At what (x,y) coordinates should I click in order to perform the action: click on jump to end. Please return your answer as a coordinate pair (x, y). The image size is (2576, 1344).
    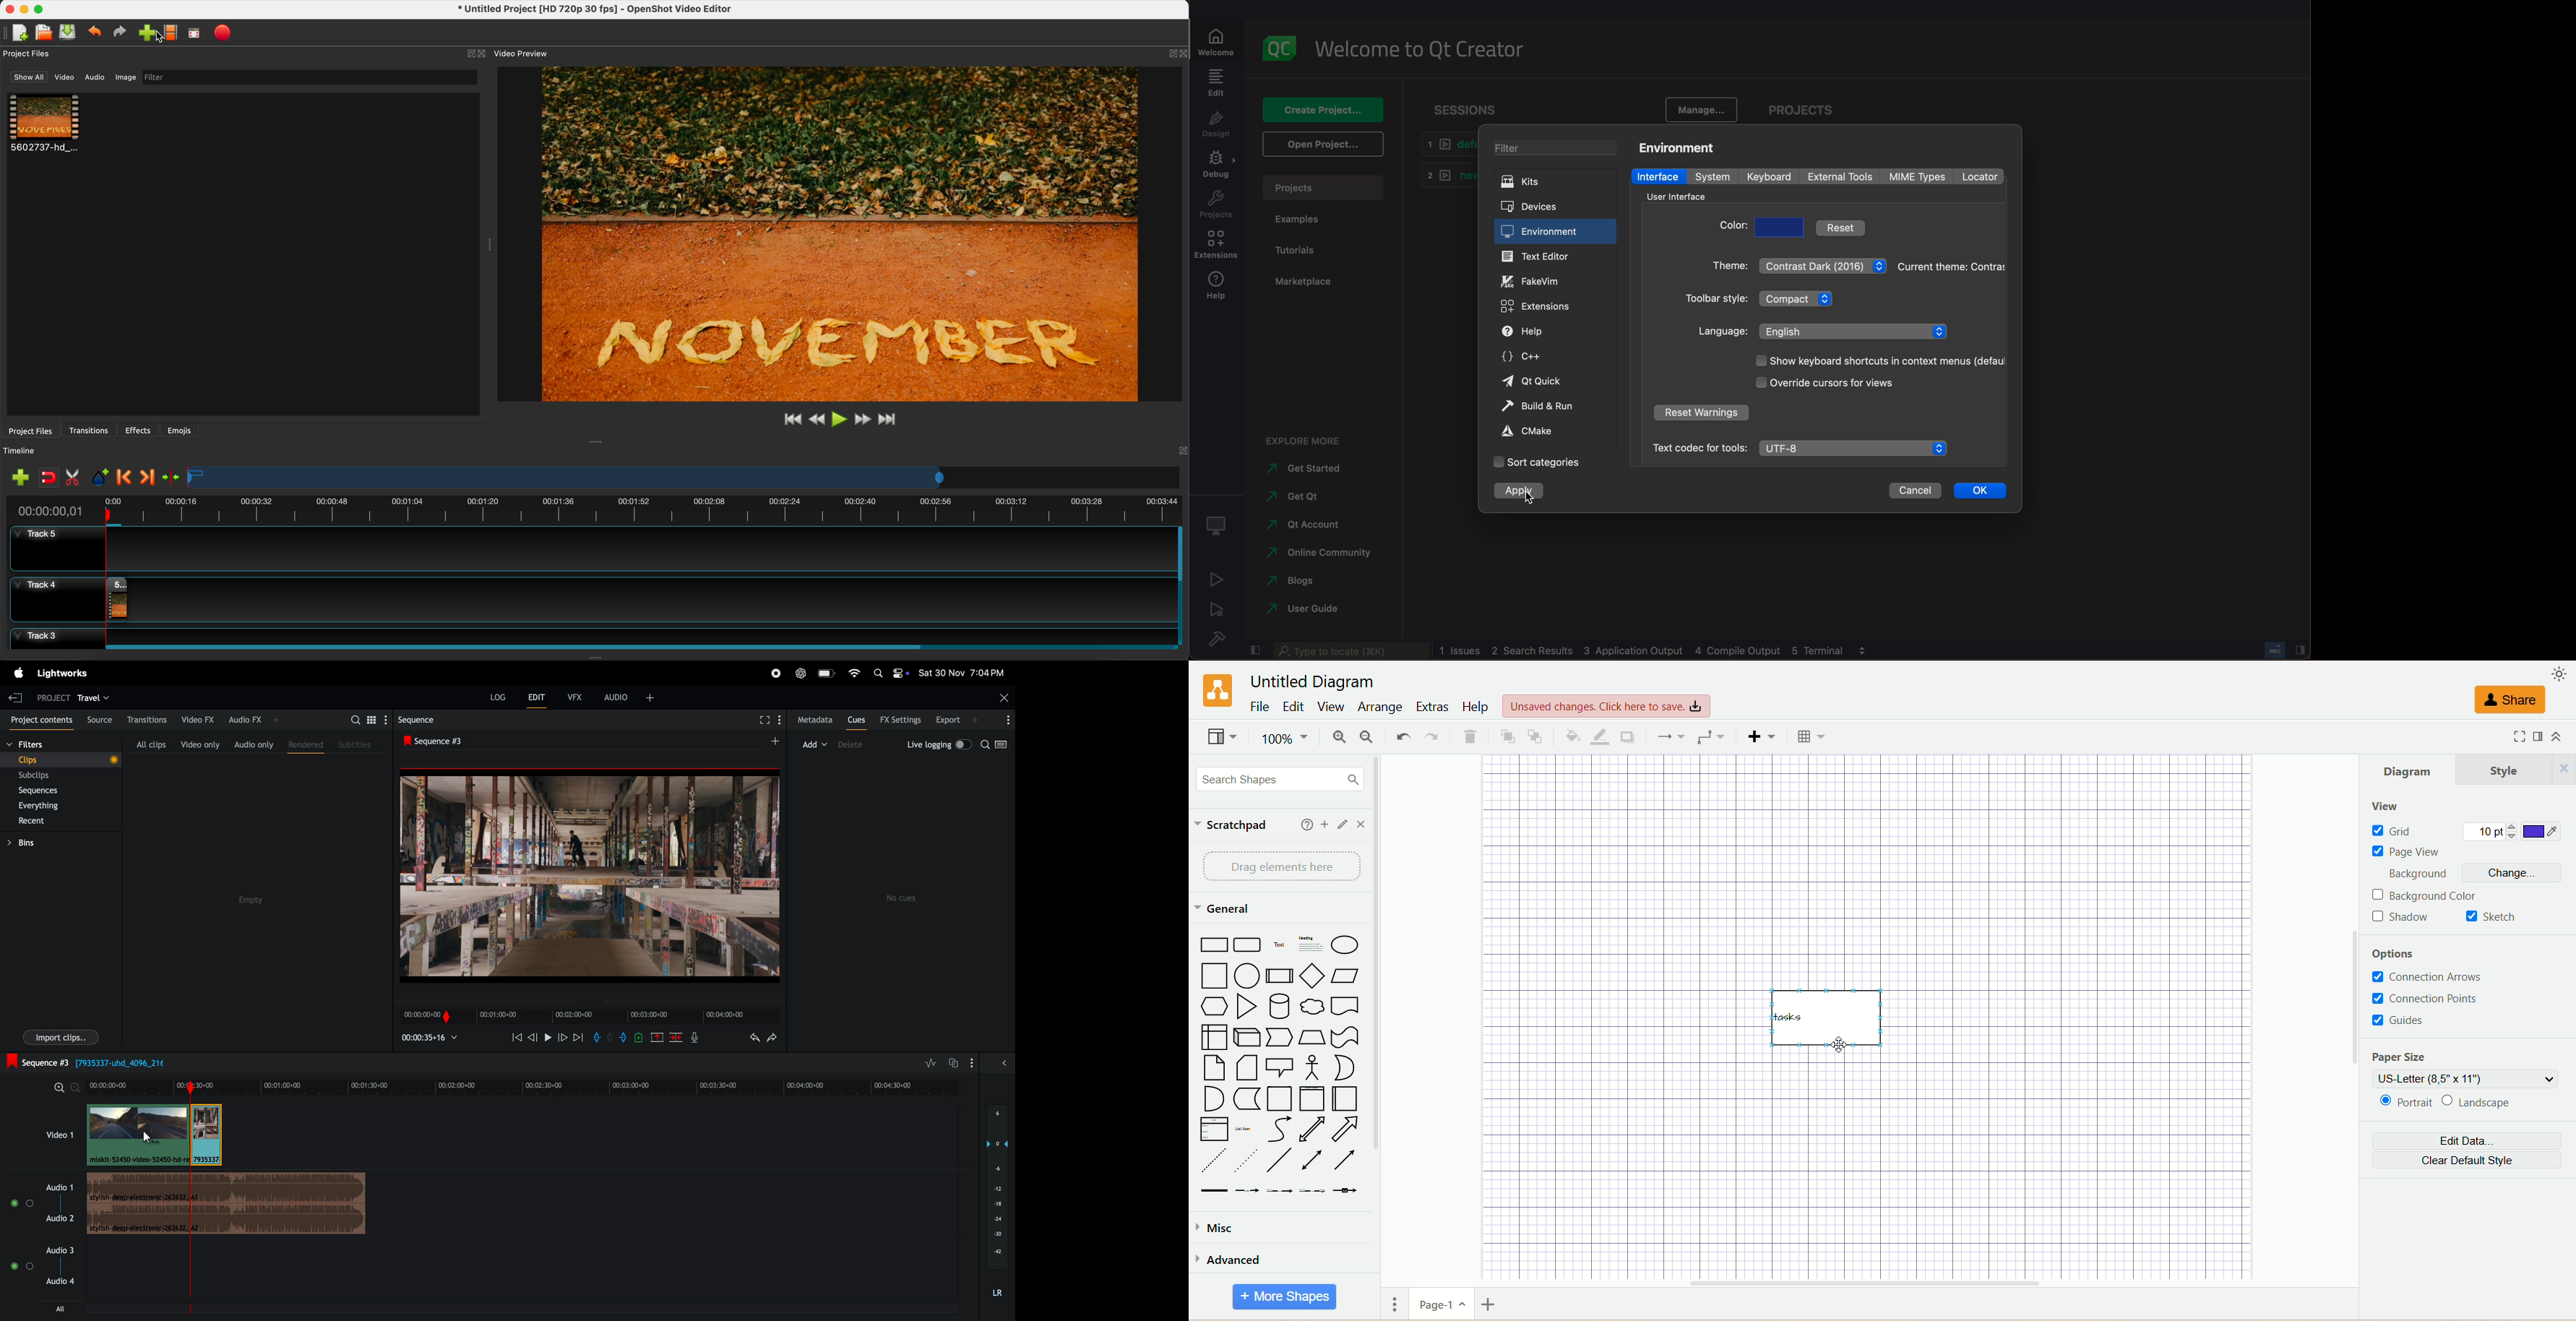
    Looking at the image, I should click on (889, 421).